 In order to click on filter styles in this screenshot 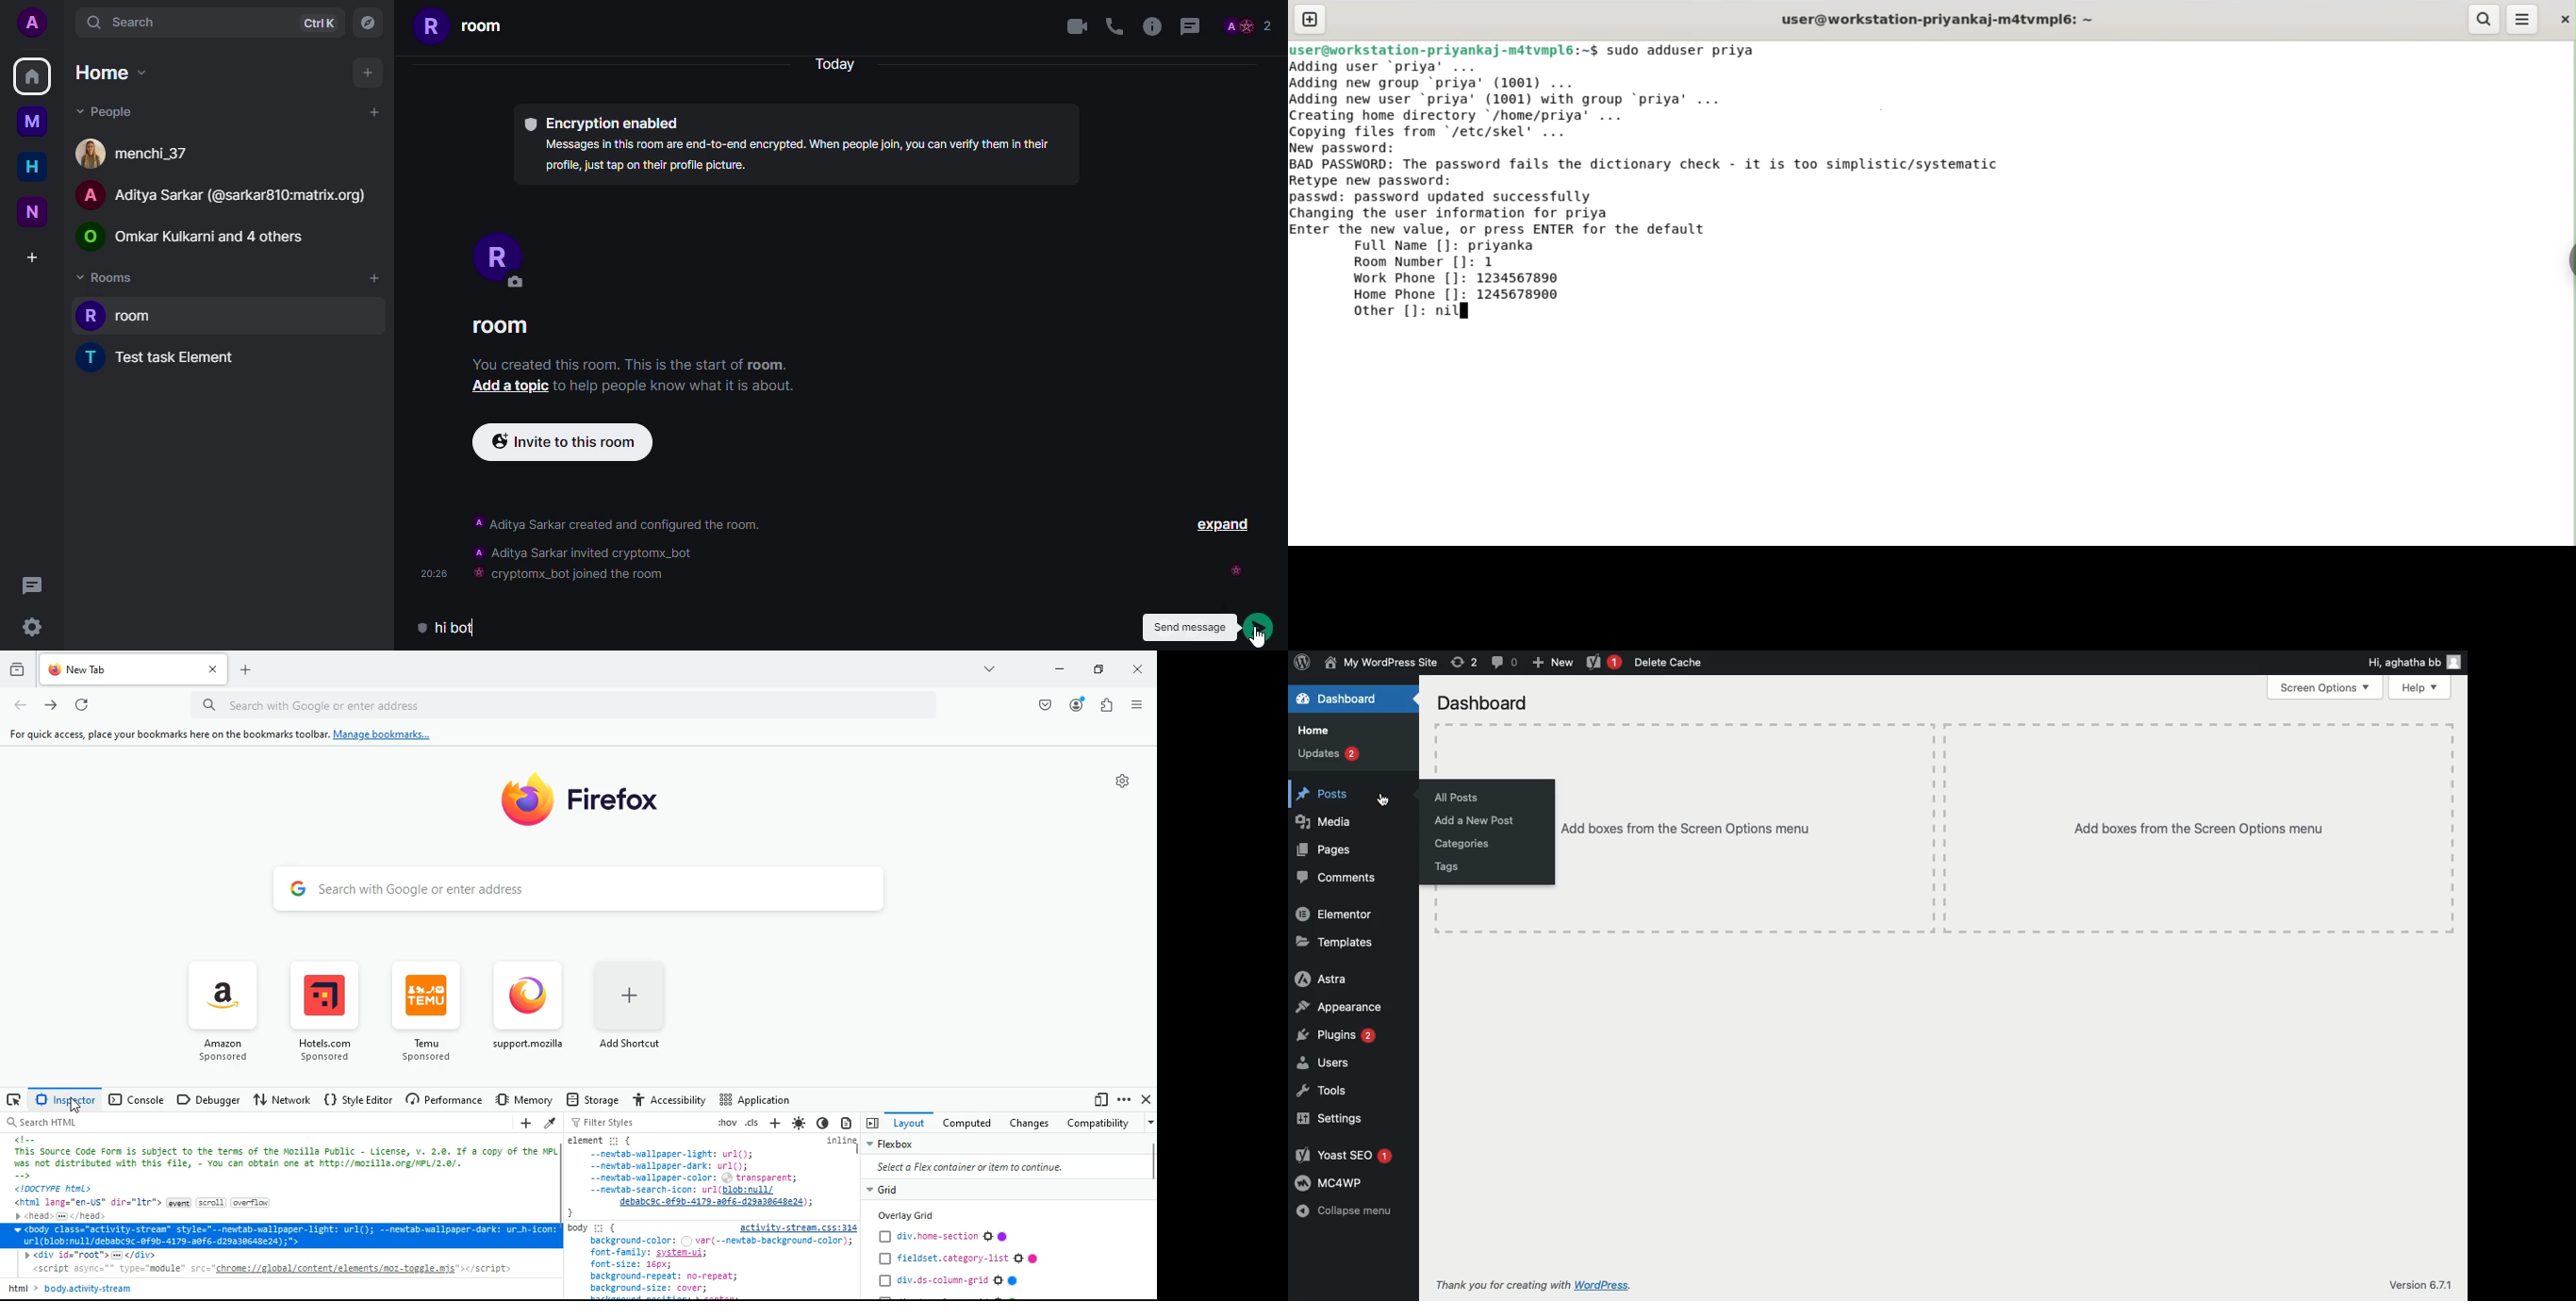, I will do `click(601, 1122)`.